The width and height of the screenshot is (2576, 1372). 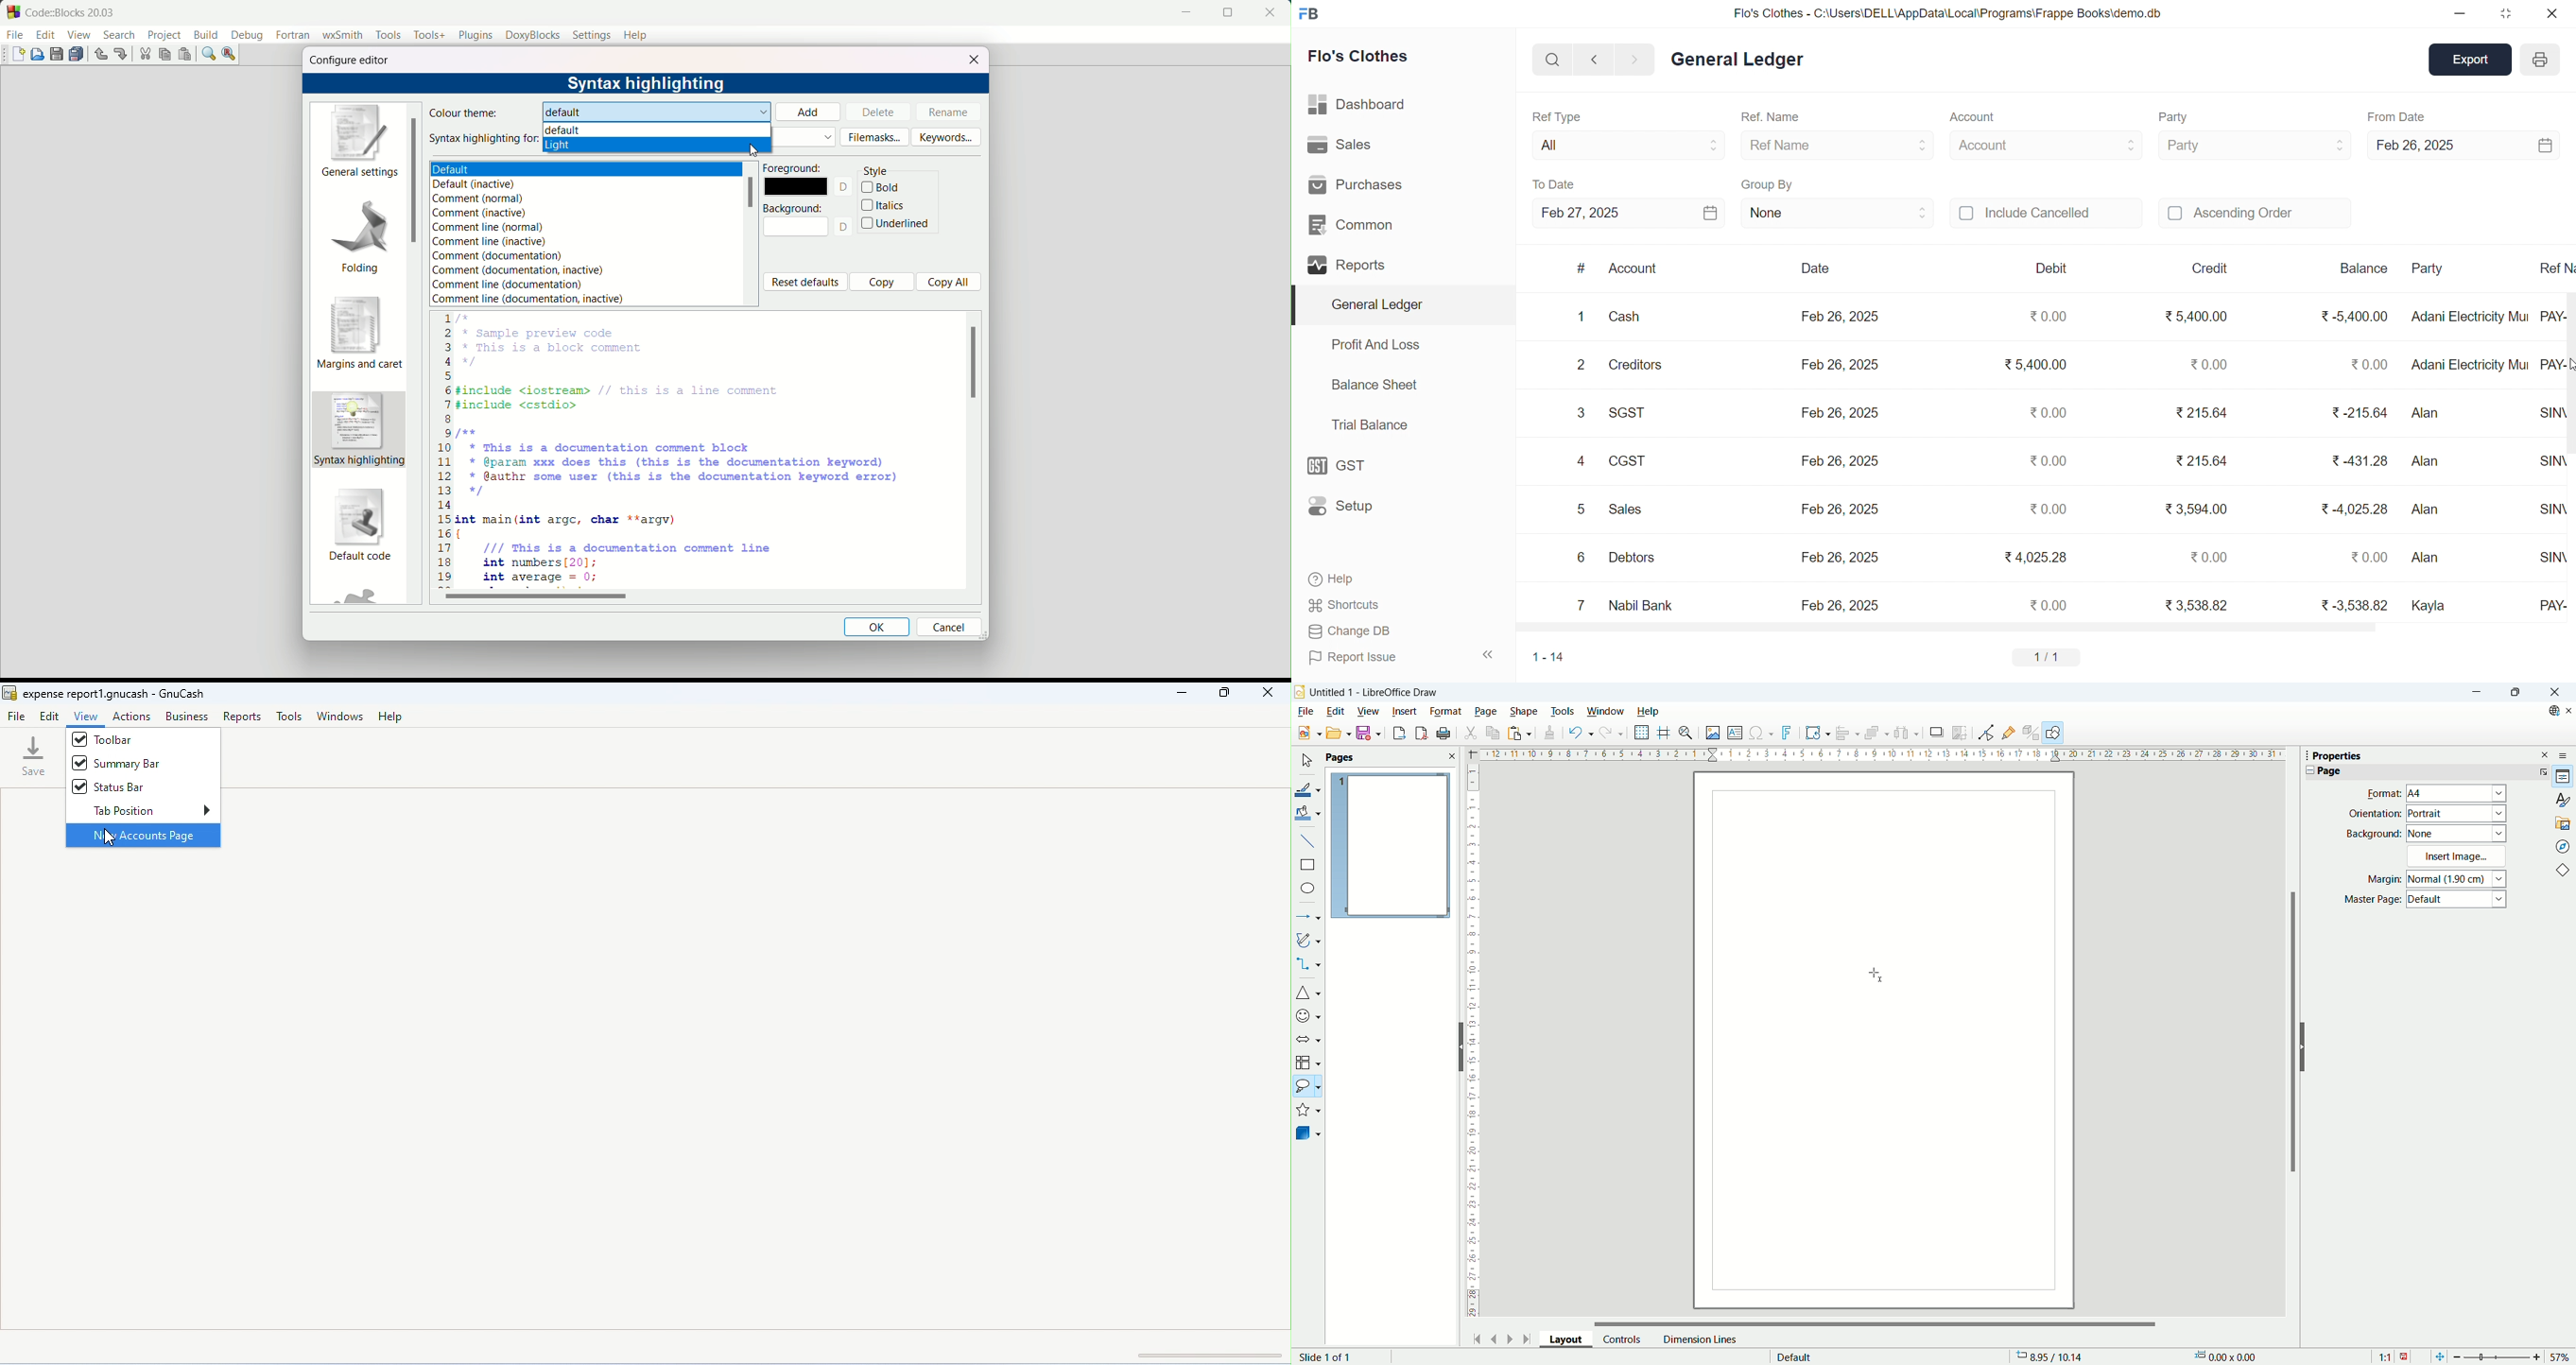 I want to click on Feb 26, 2025, so click(x=1843, y=365).